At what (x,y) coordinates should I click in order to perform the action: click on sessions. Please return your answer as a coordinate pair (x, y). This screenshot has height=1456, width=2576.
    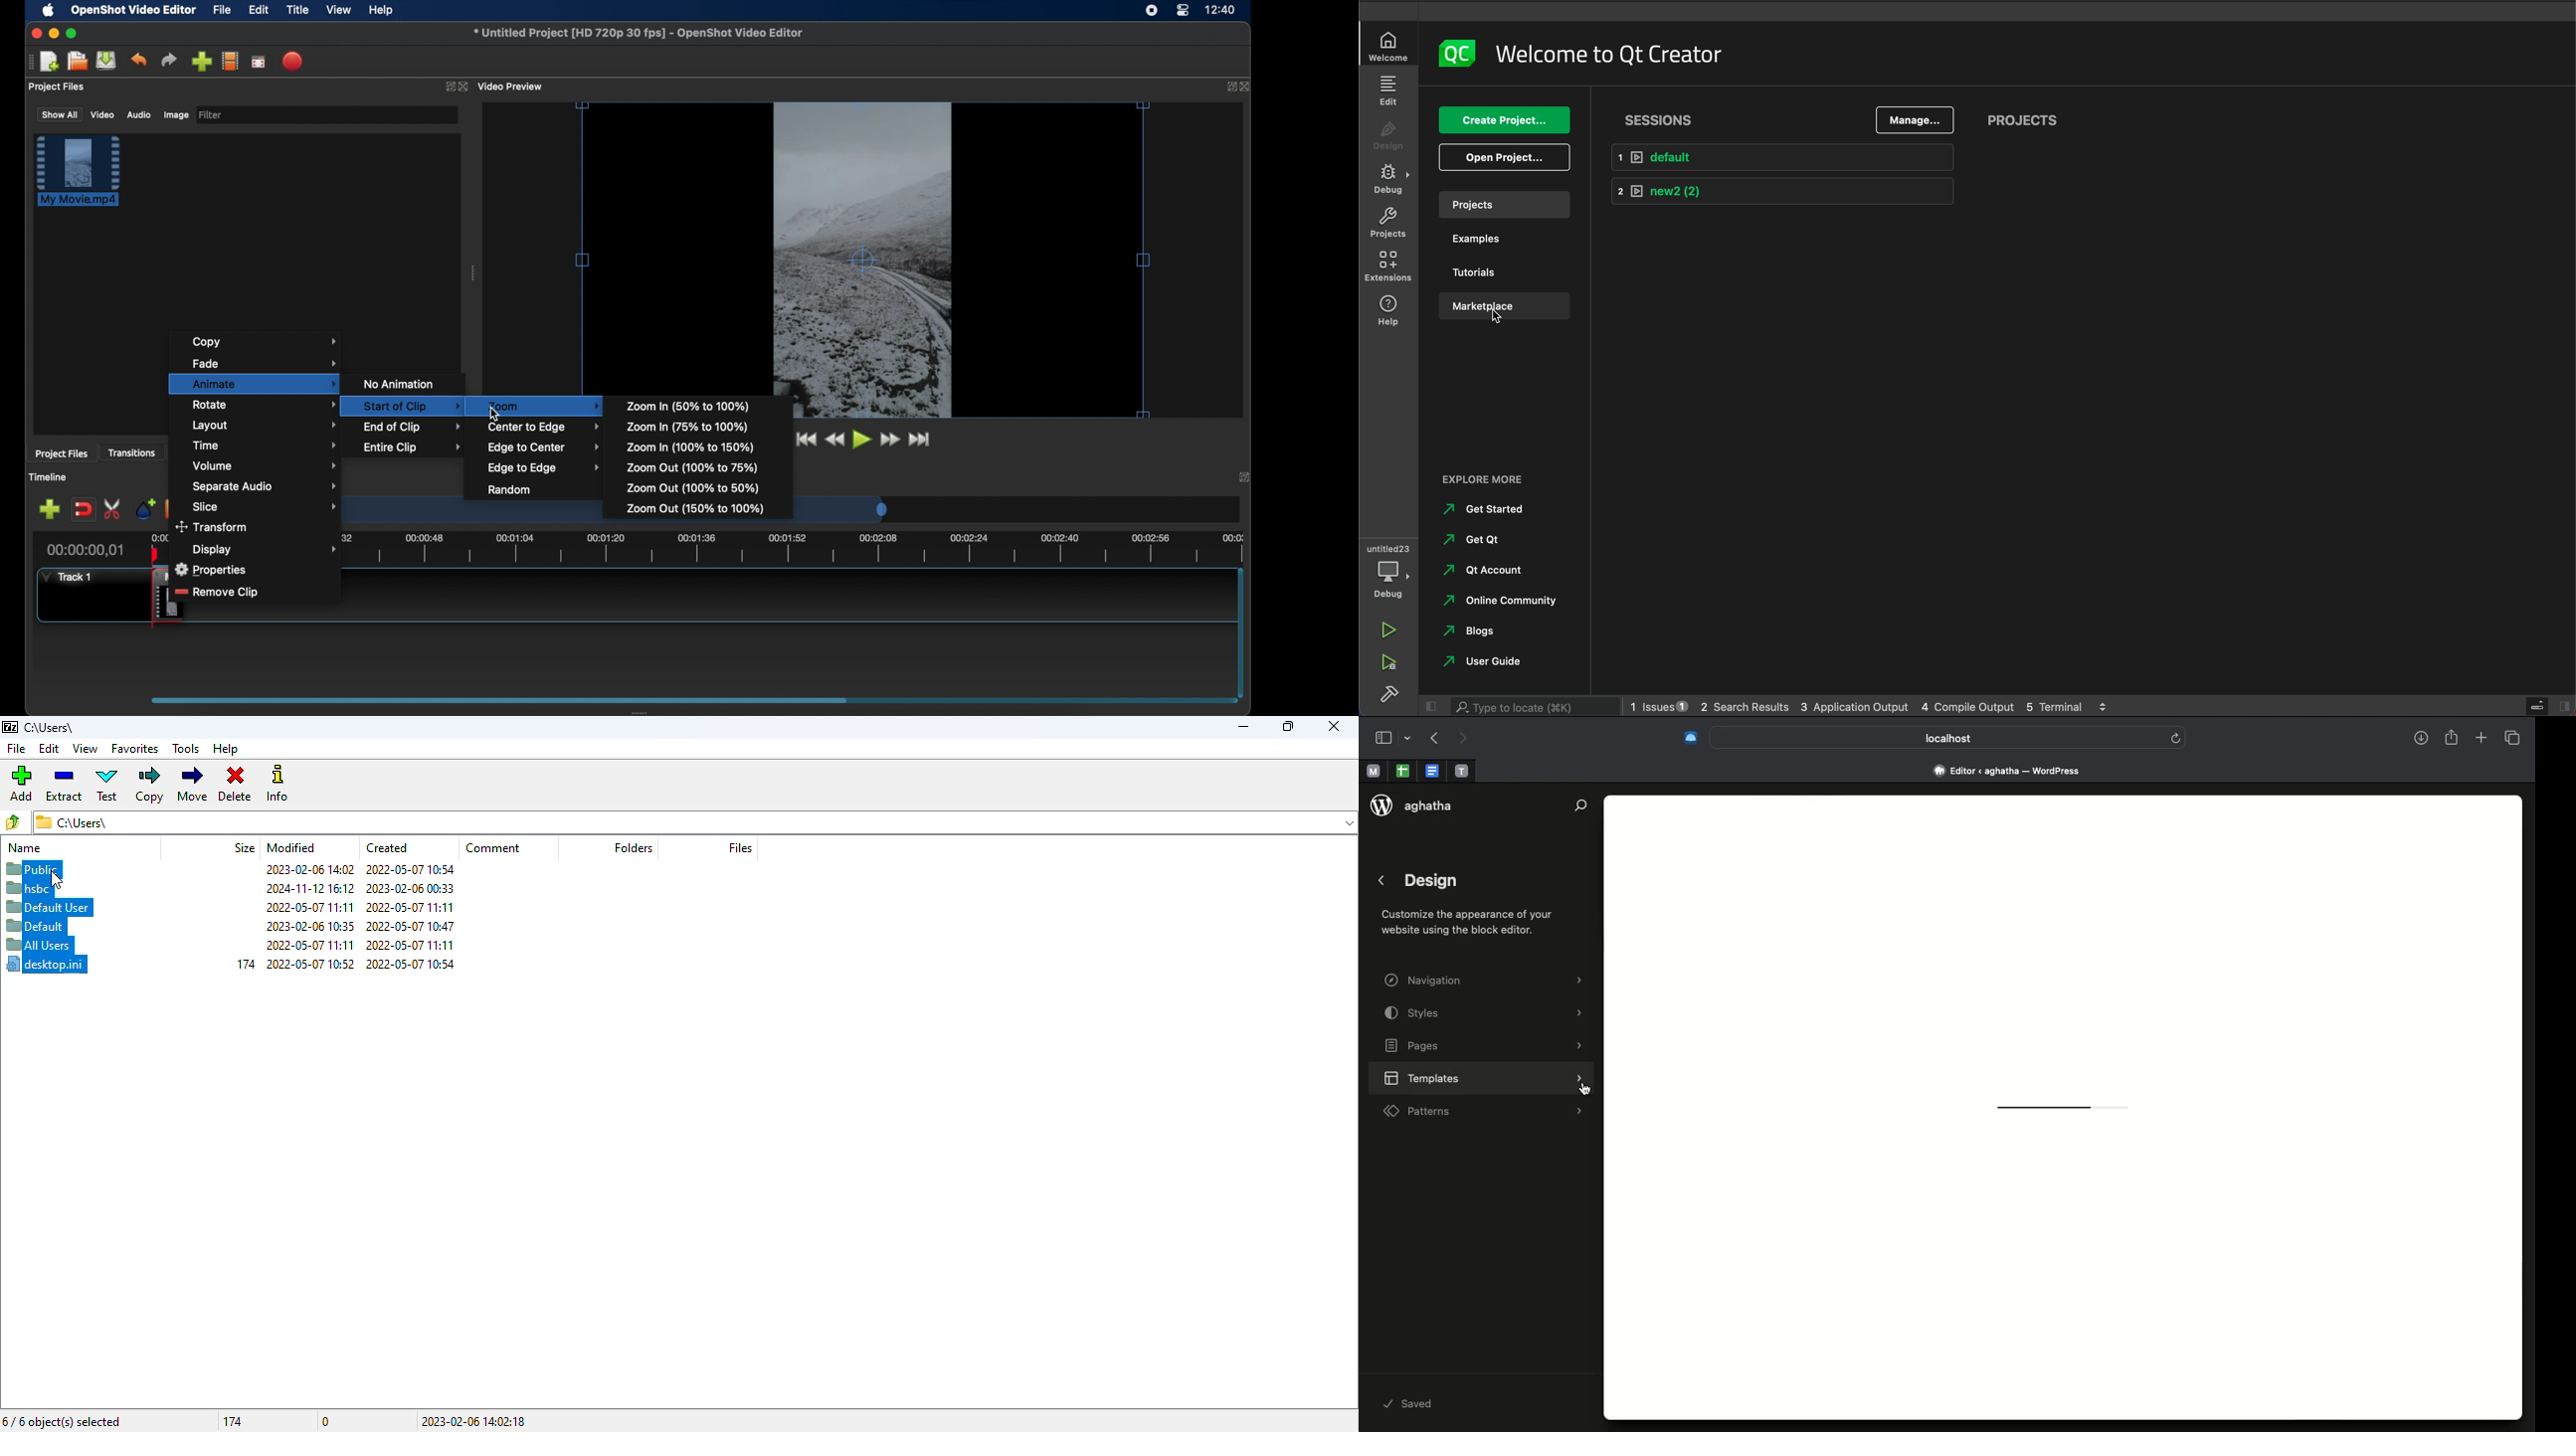
    Looking at the image, I should click on (1665, 119).